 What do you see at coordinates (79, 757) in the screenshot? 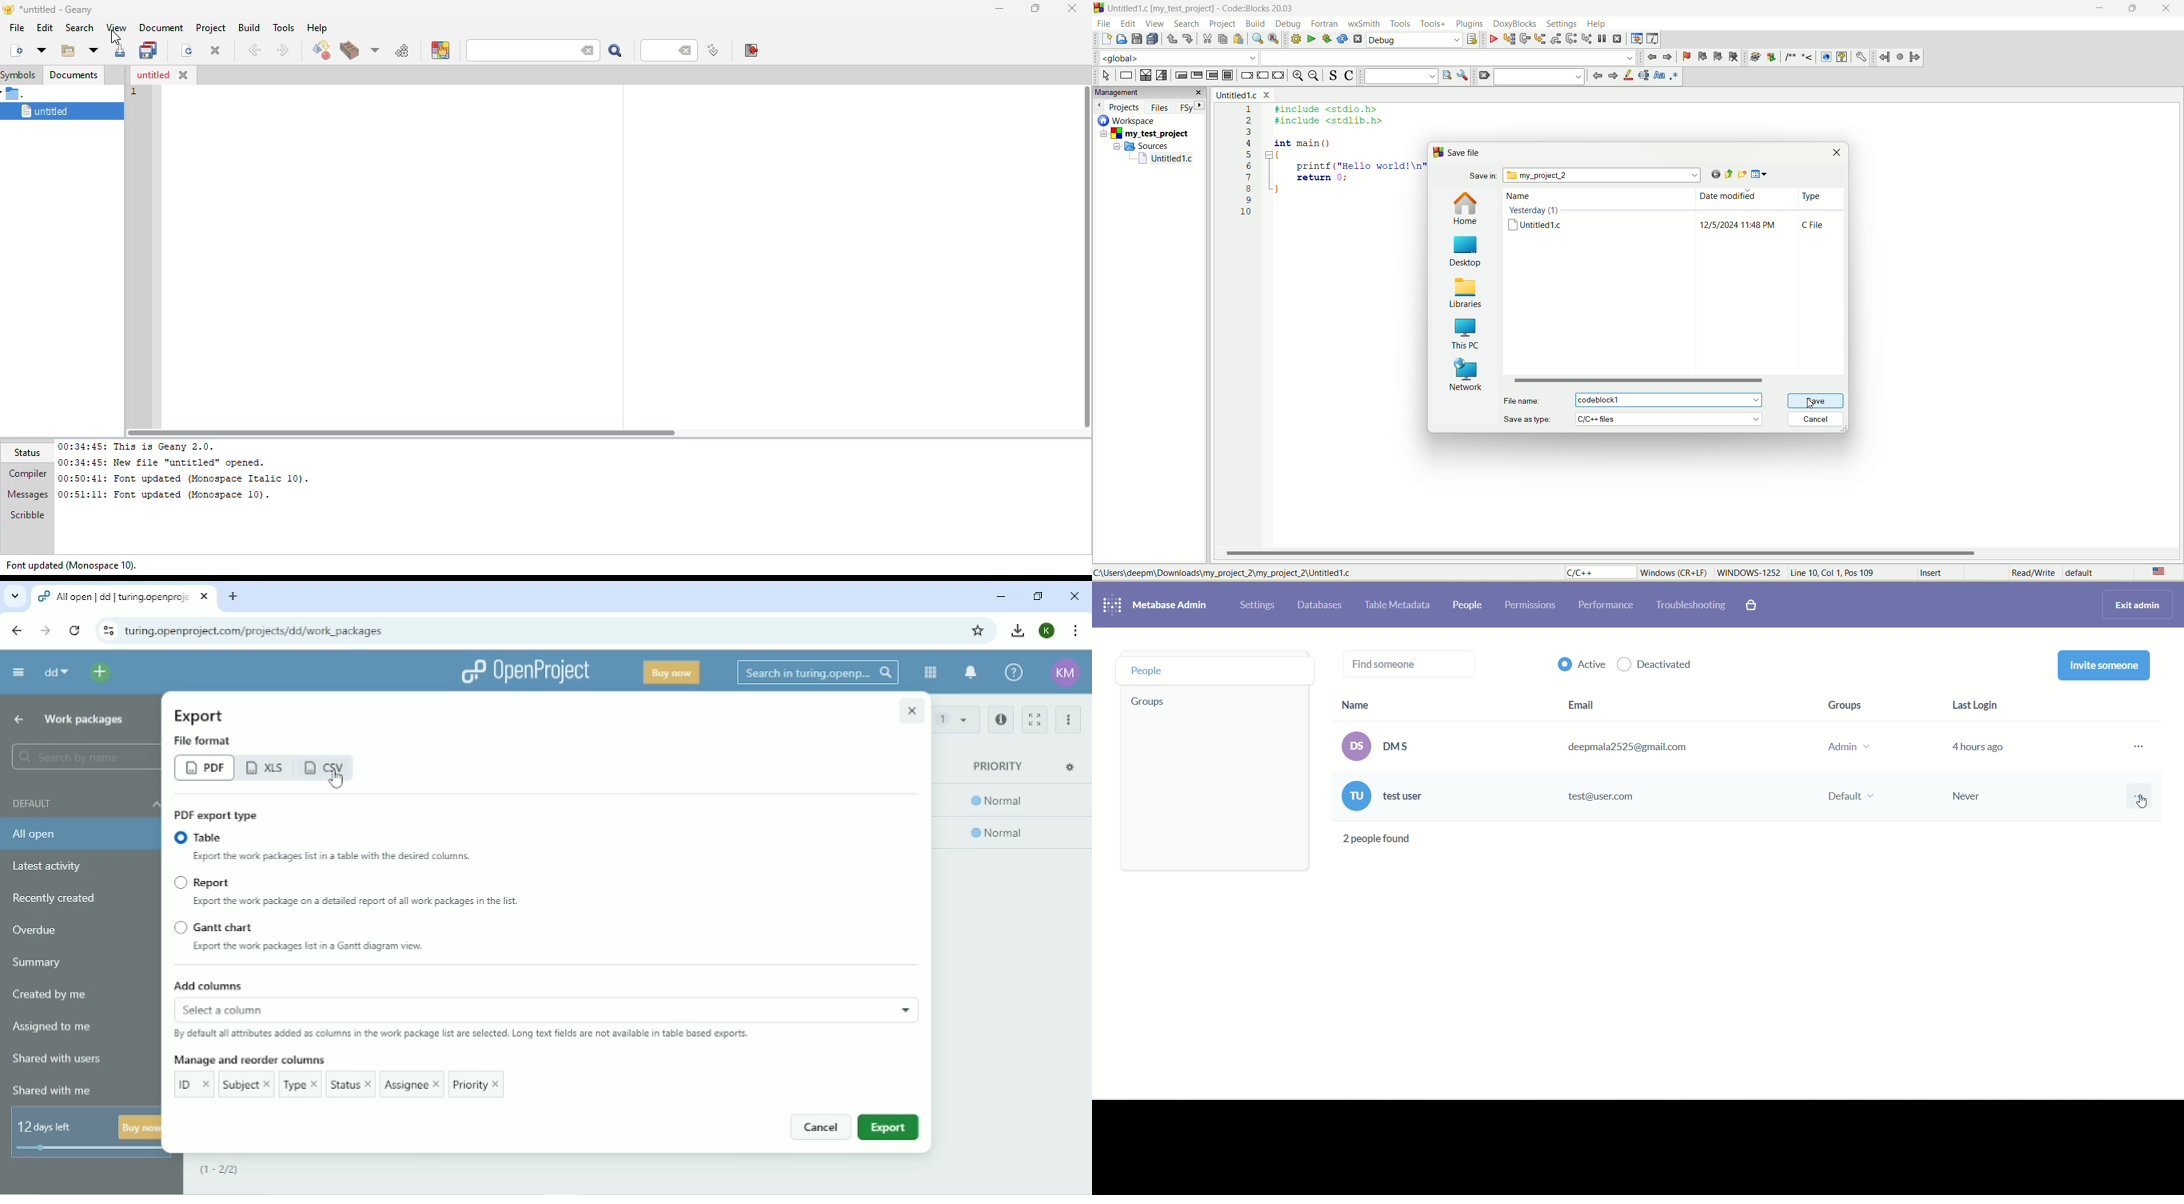
I see `Search by name` at bounding box center [79, 757].